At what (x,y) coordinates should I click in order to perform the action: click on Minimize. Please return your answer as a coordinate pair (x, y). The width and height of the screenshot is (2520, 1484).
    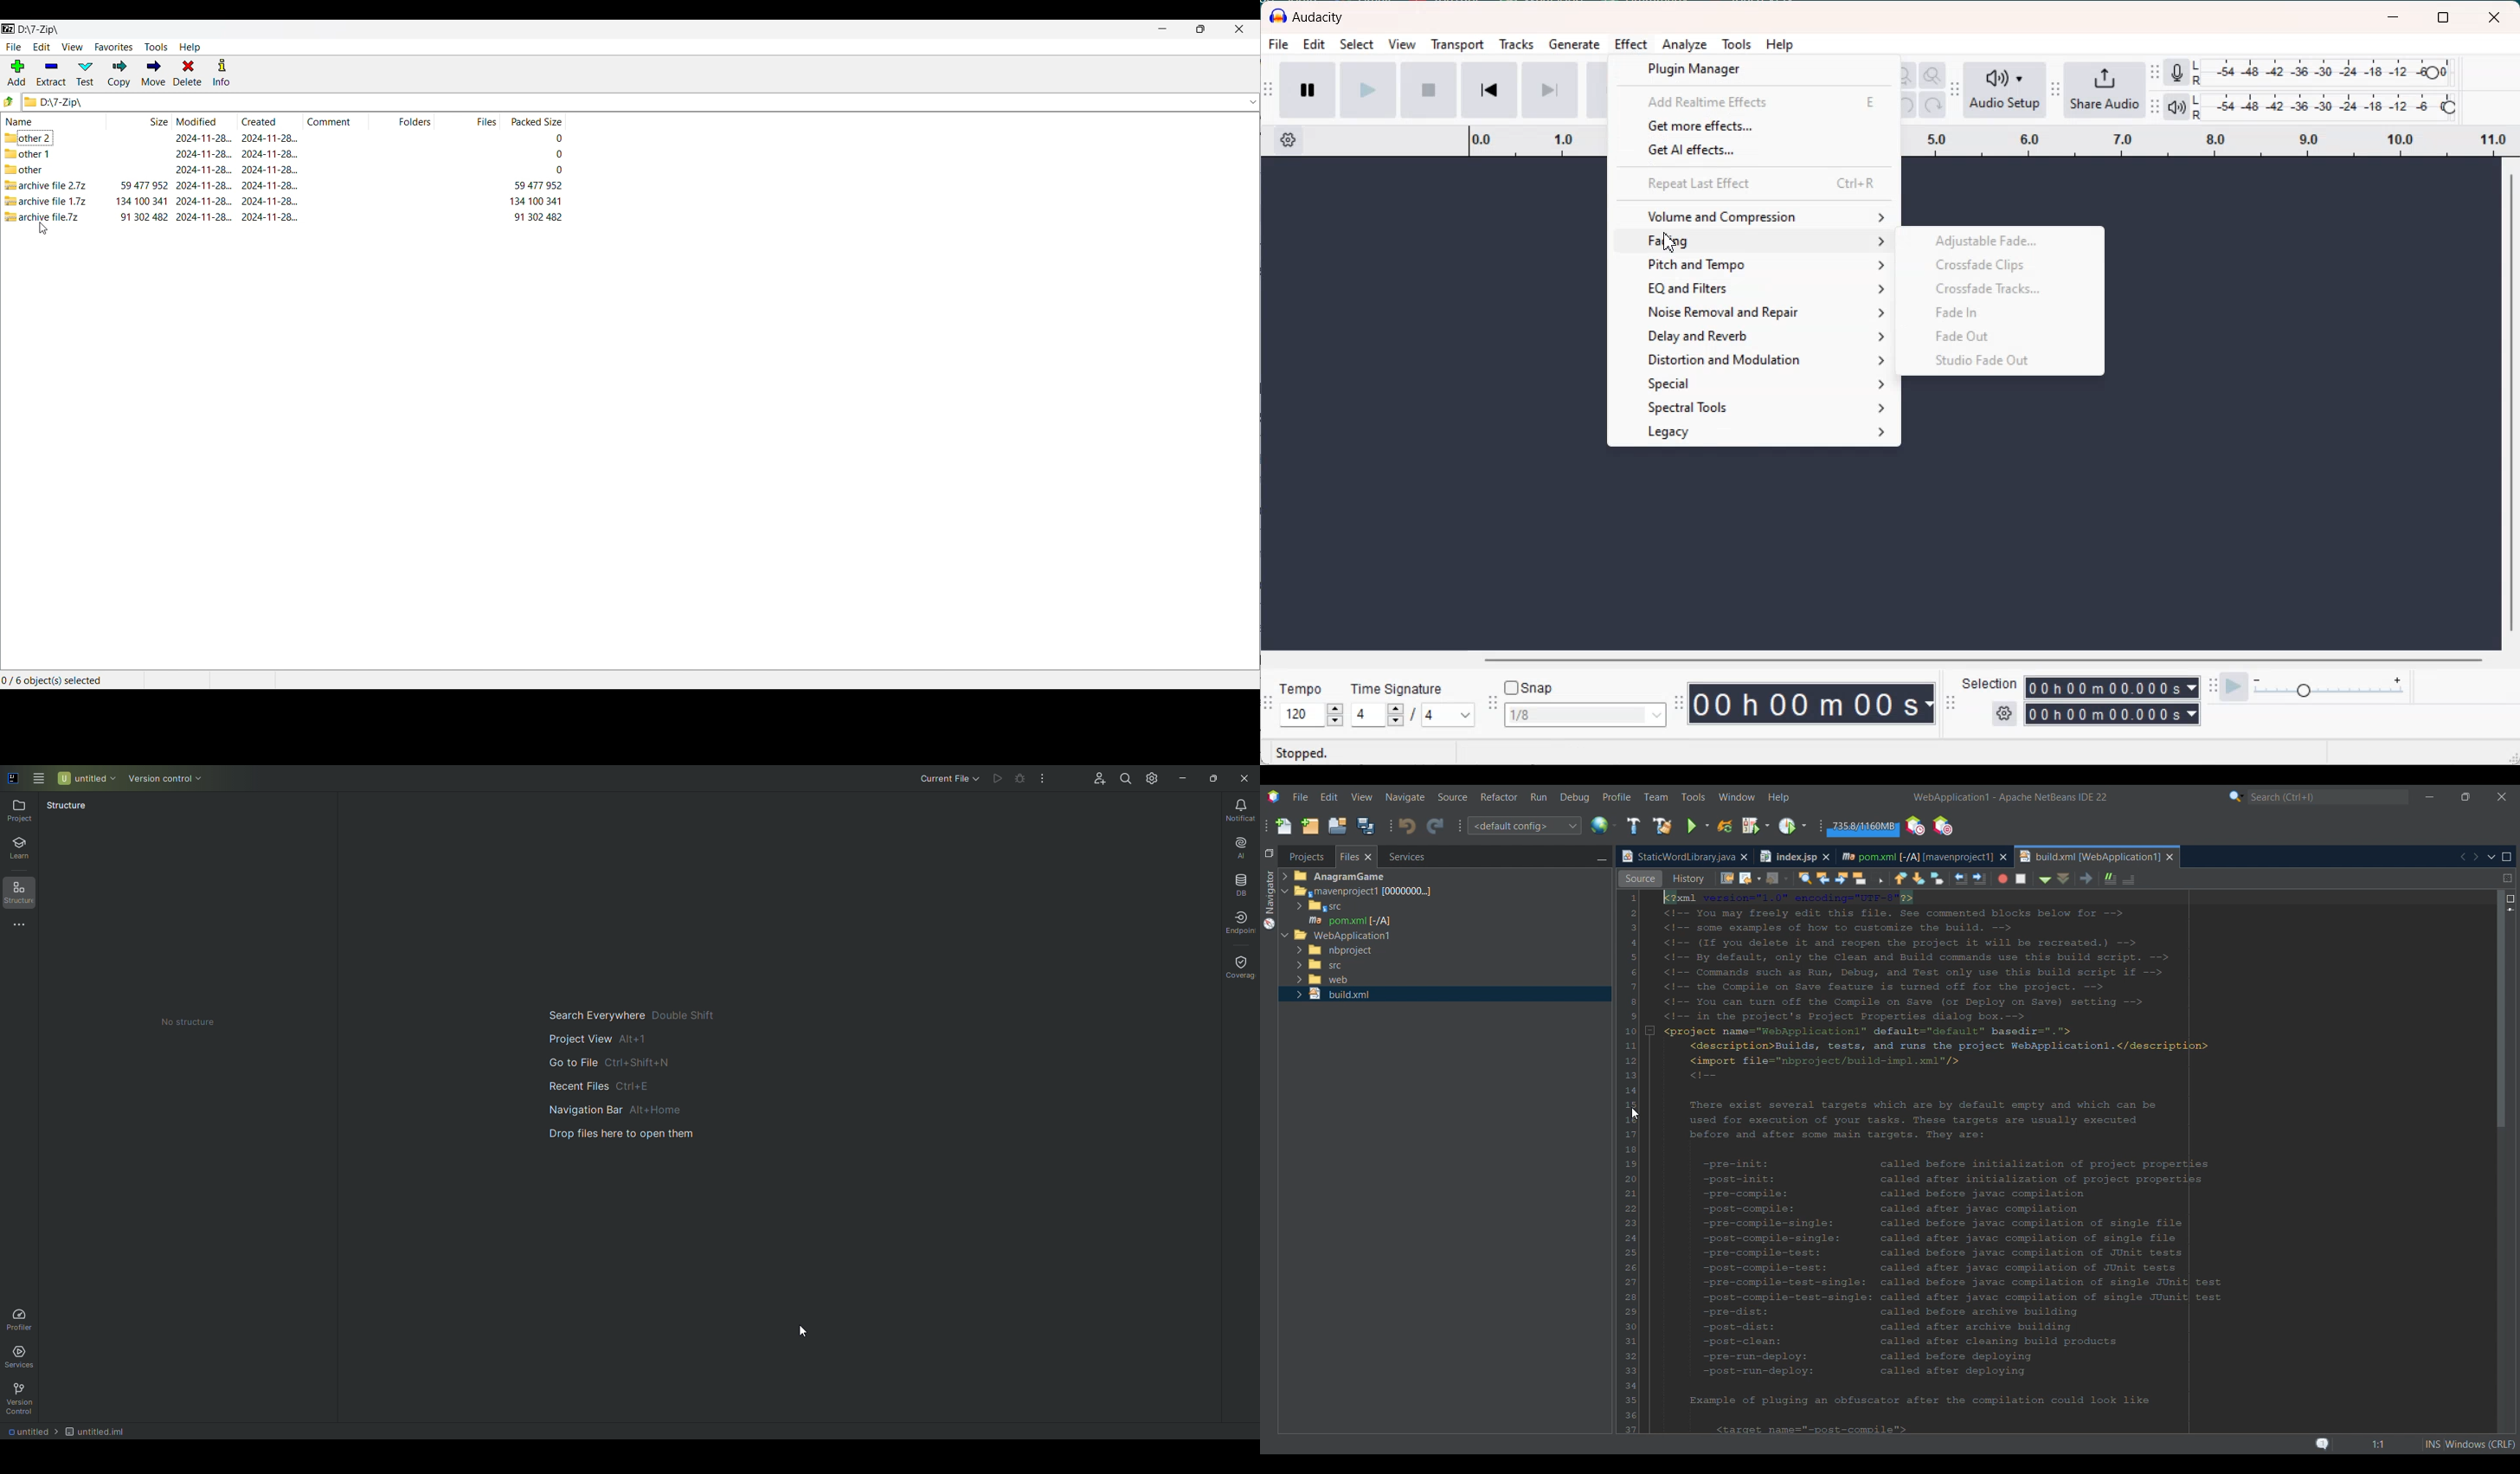
    Looking at the image, I should click on (2393, 16).